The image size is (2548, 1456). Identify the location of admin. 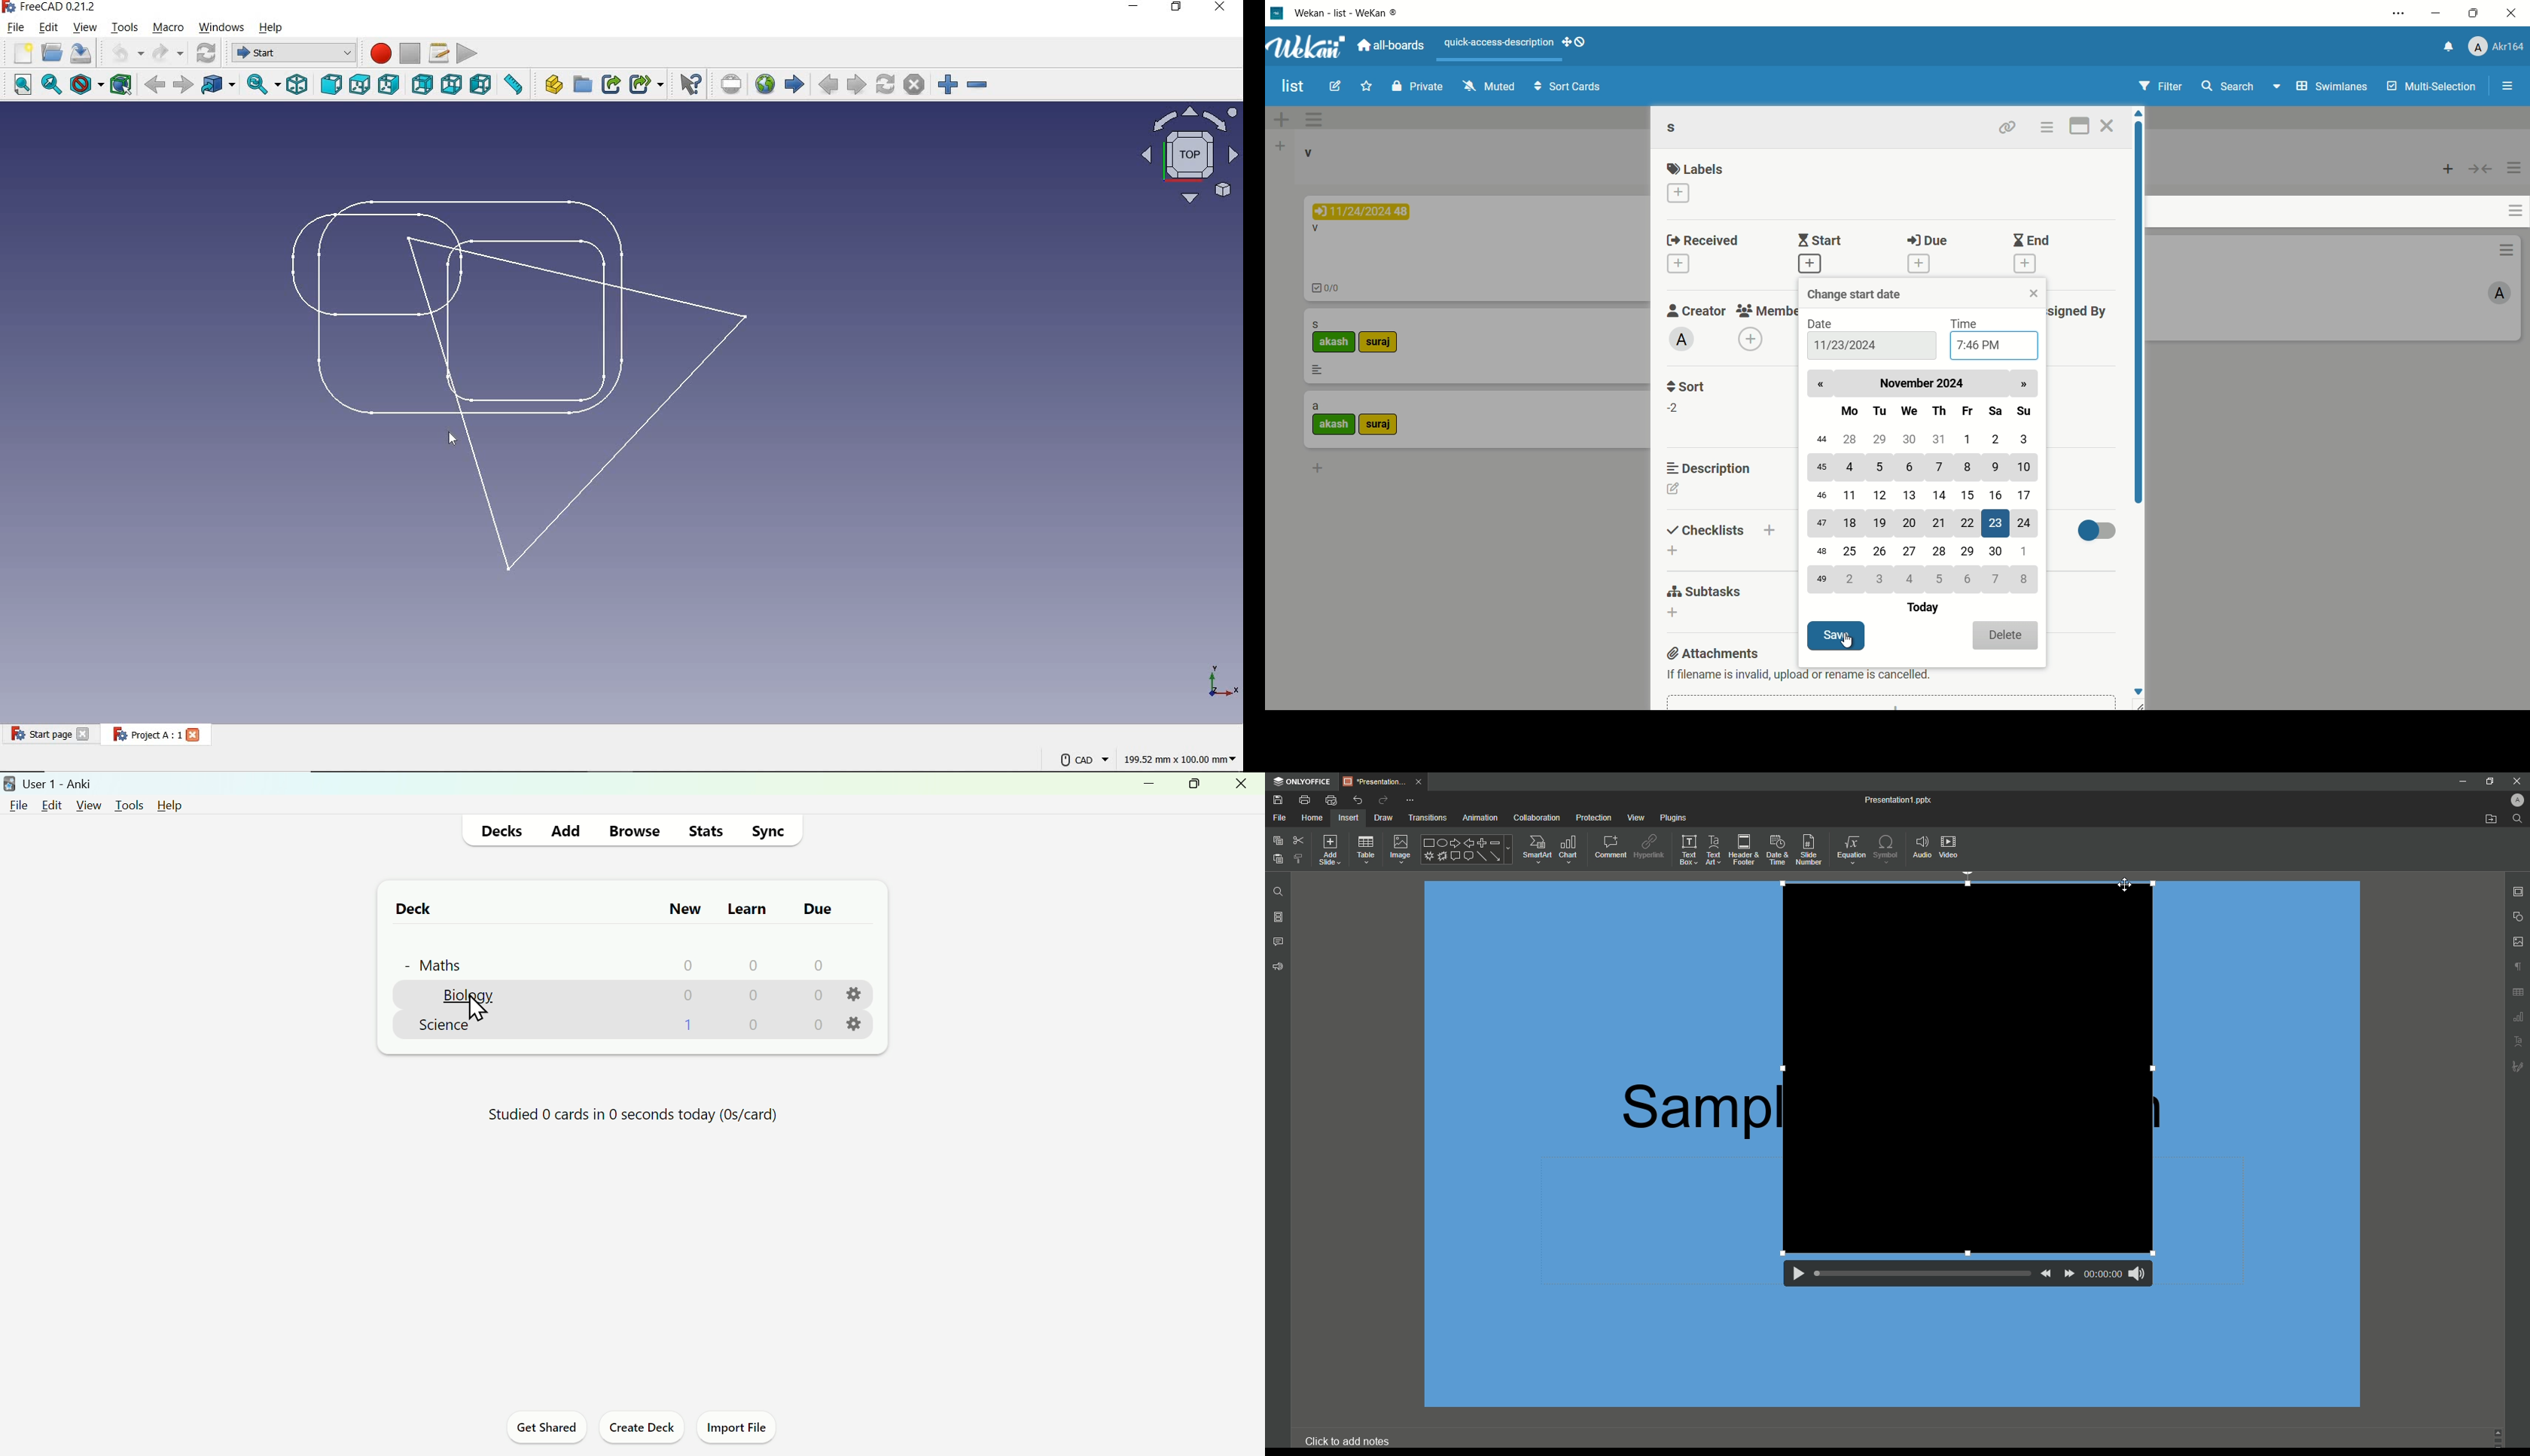
(2499, 294).